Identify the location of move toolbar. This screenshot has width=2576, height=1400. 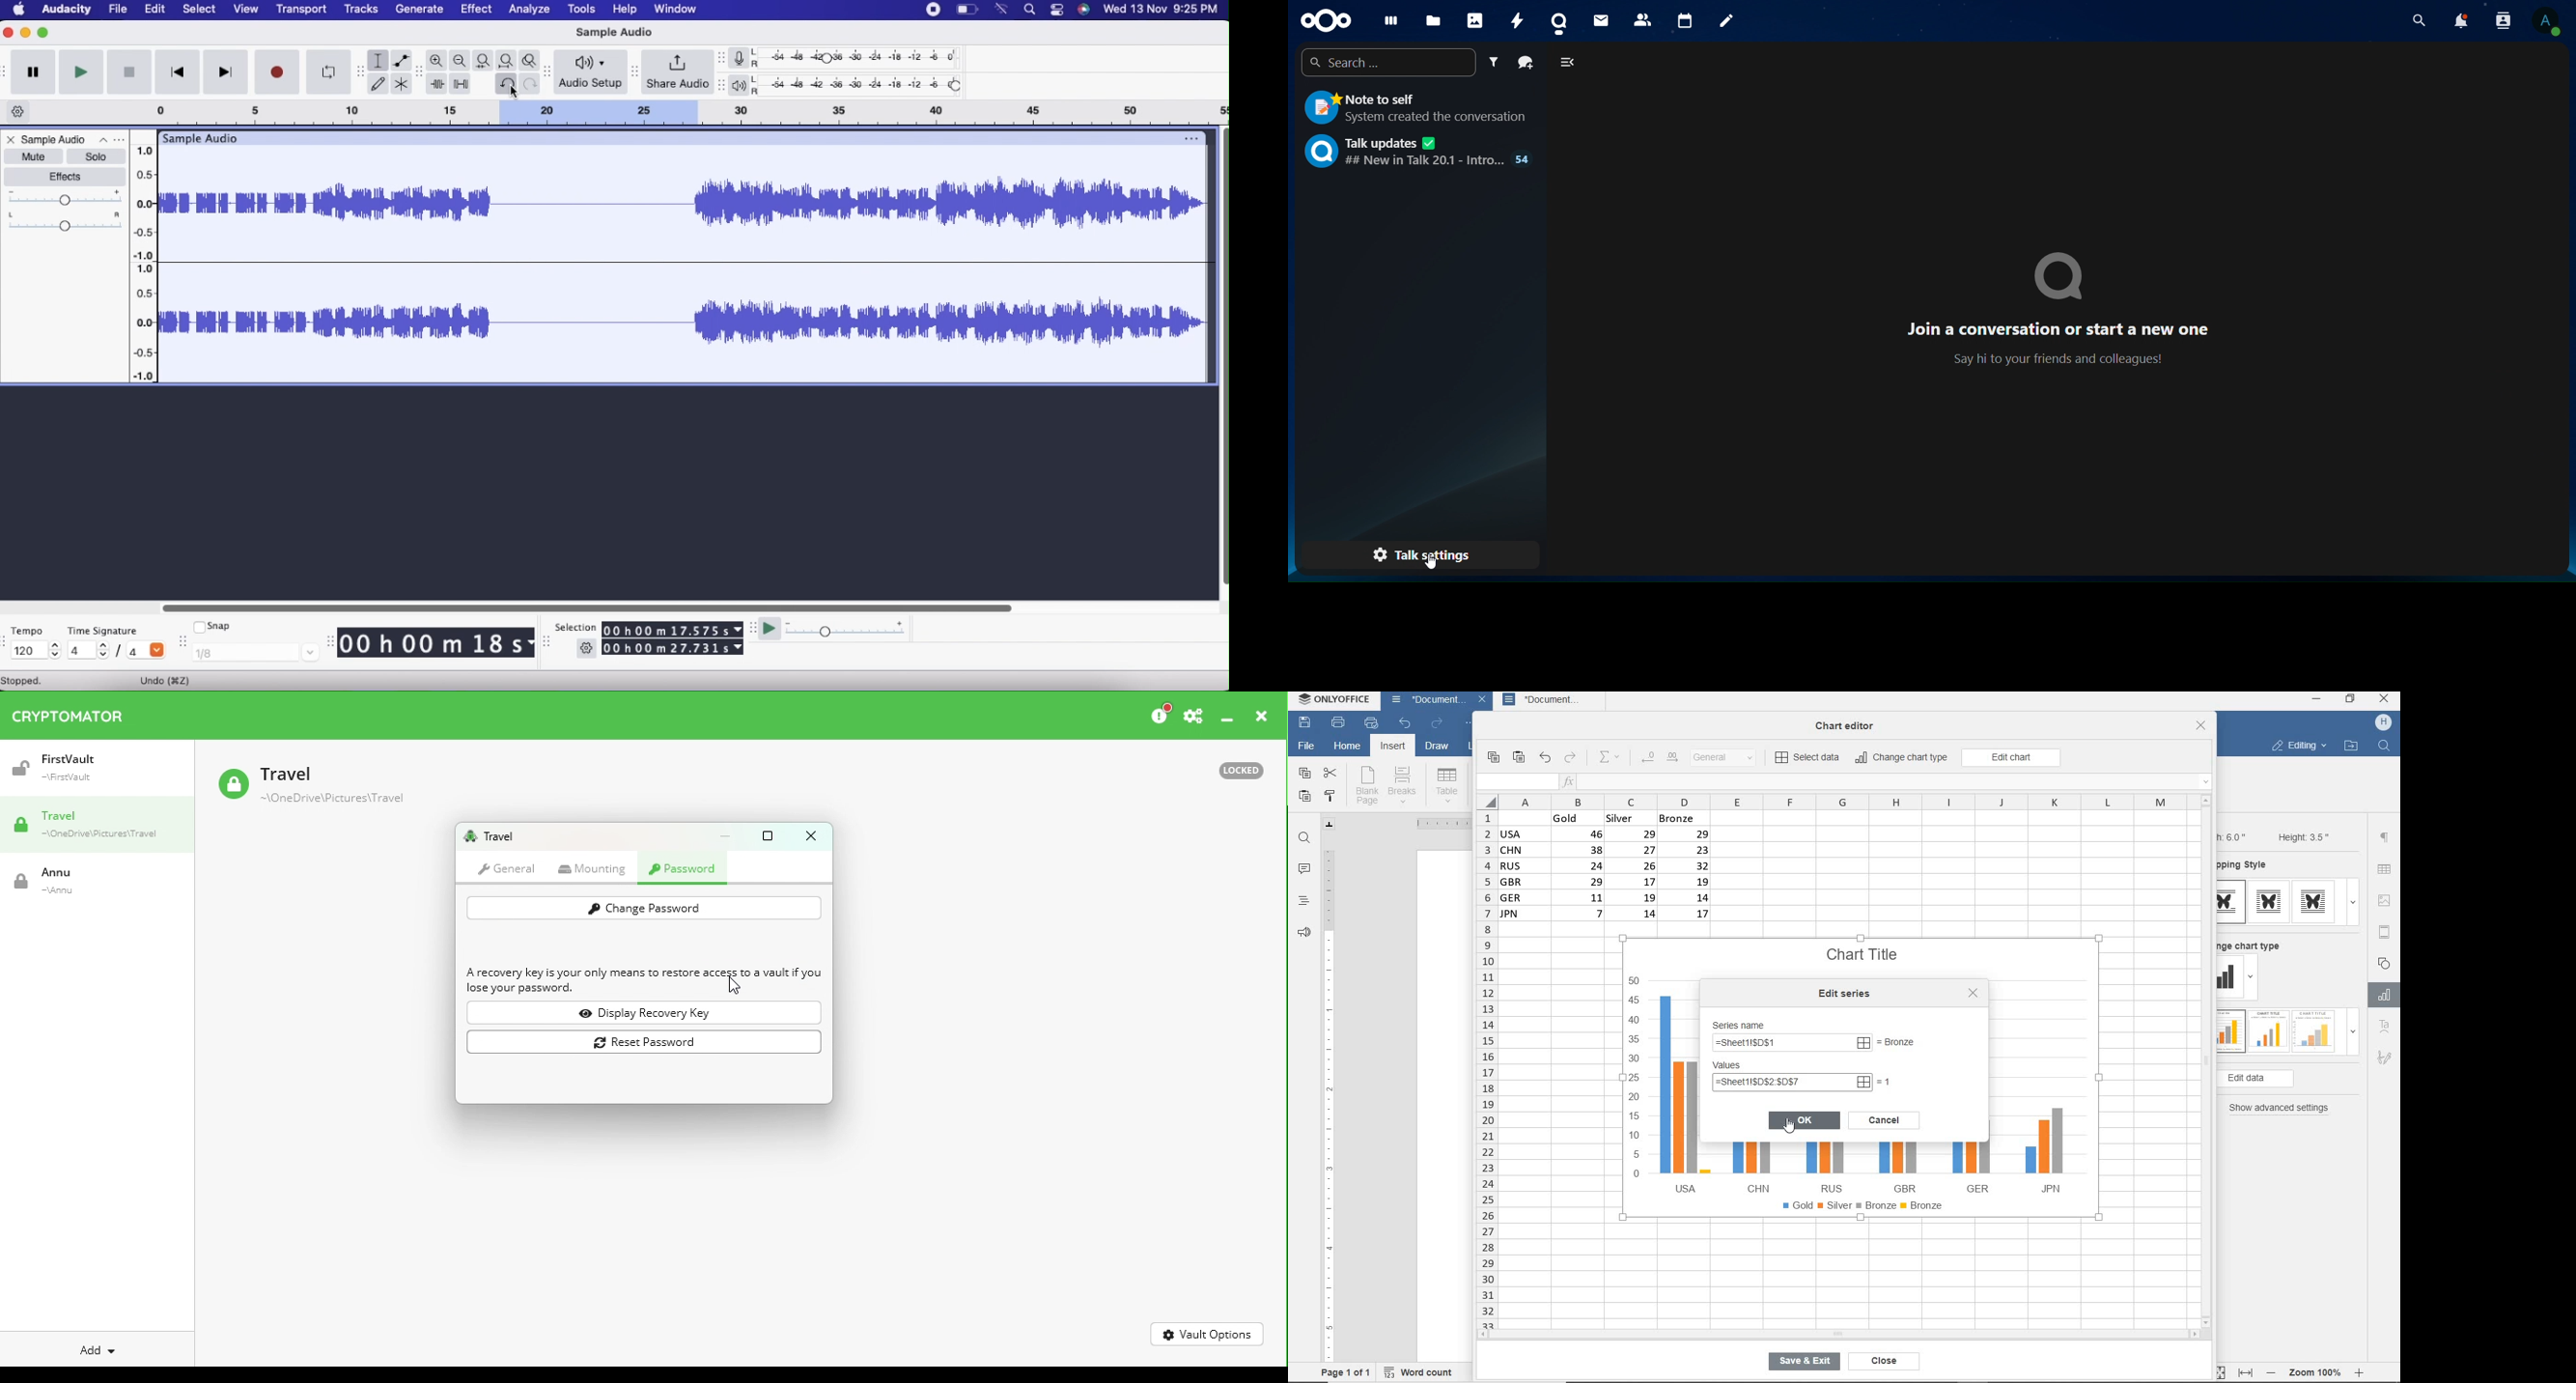
(328, 638).